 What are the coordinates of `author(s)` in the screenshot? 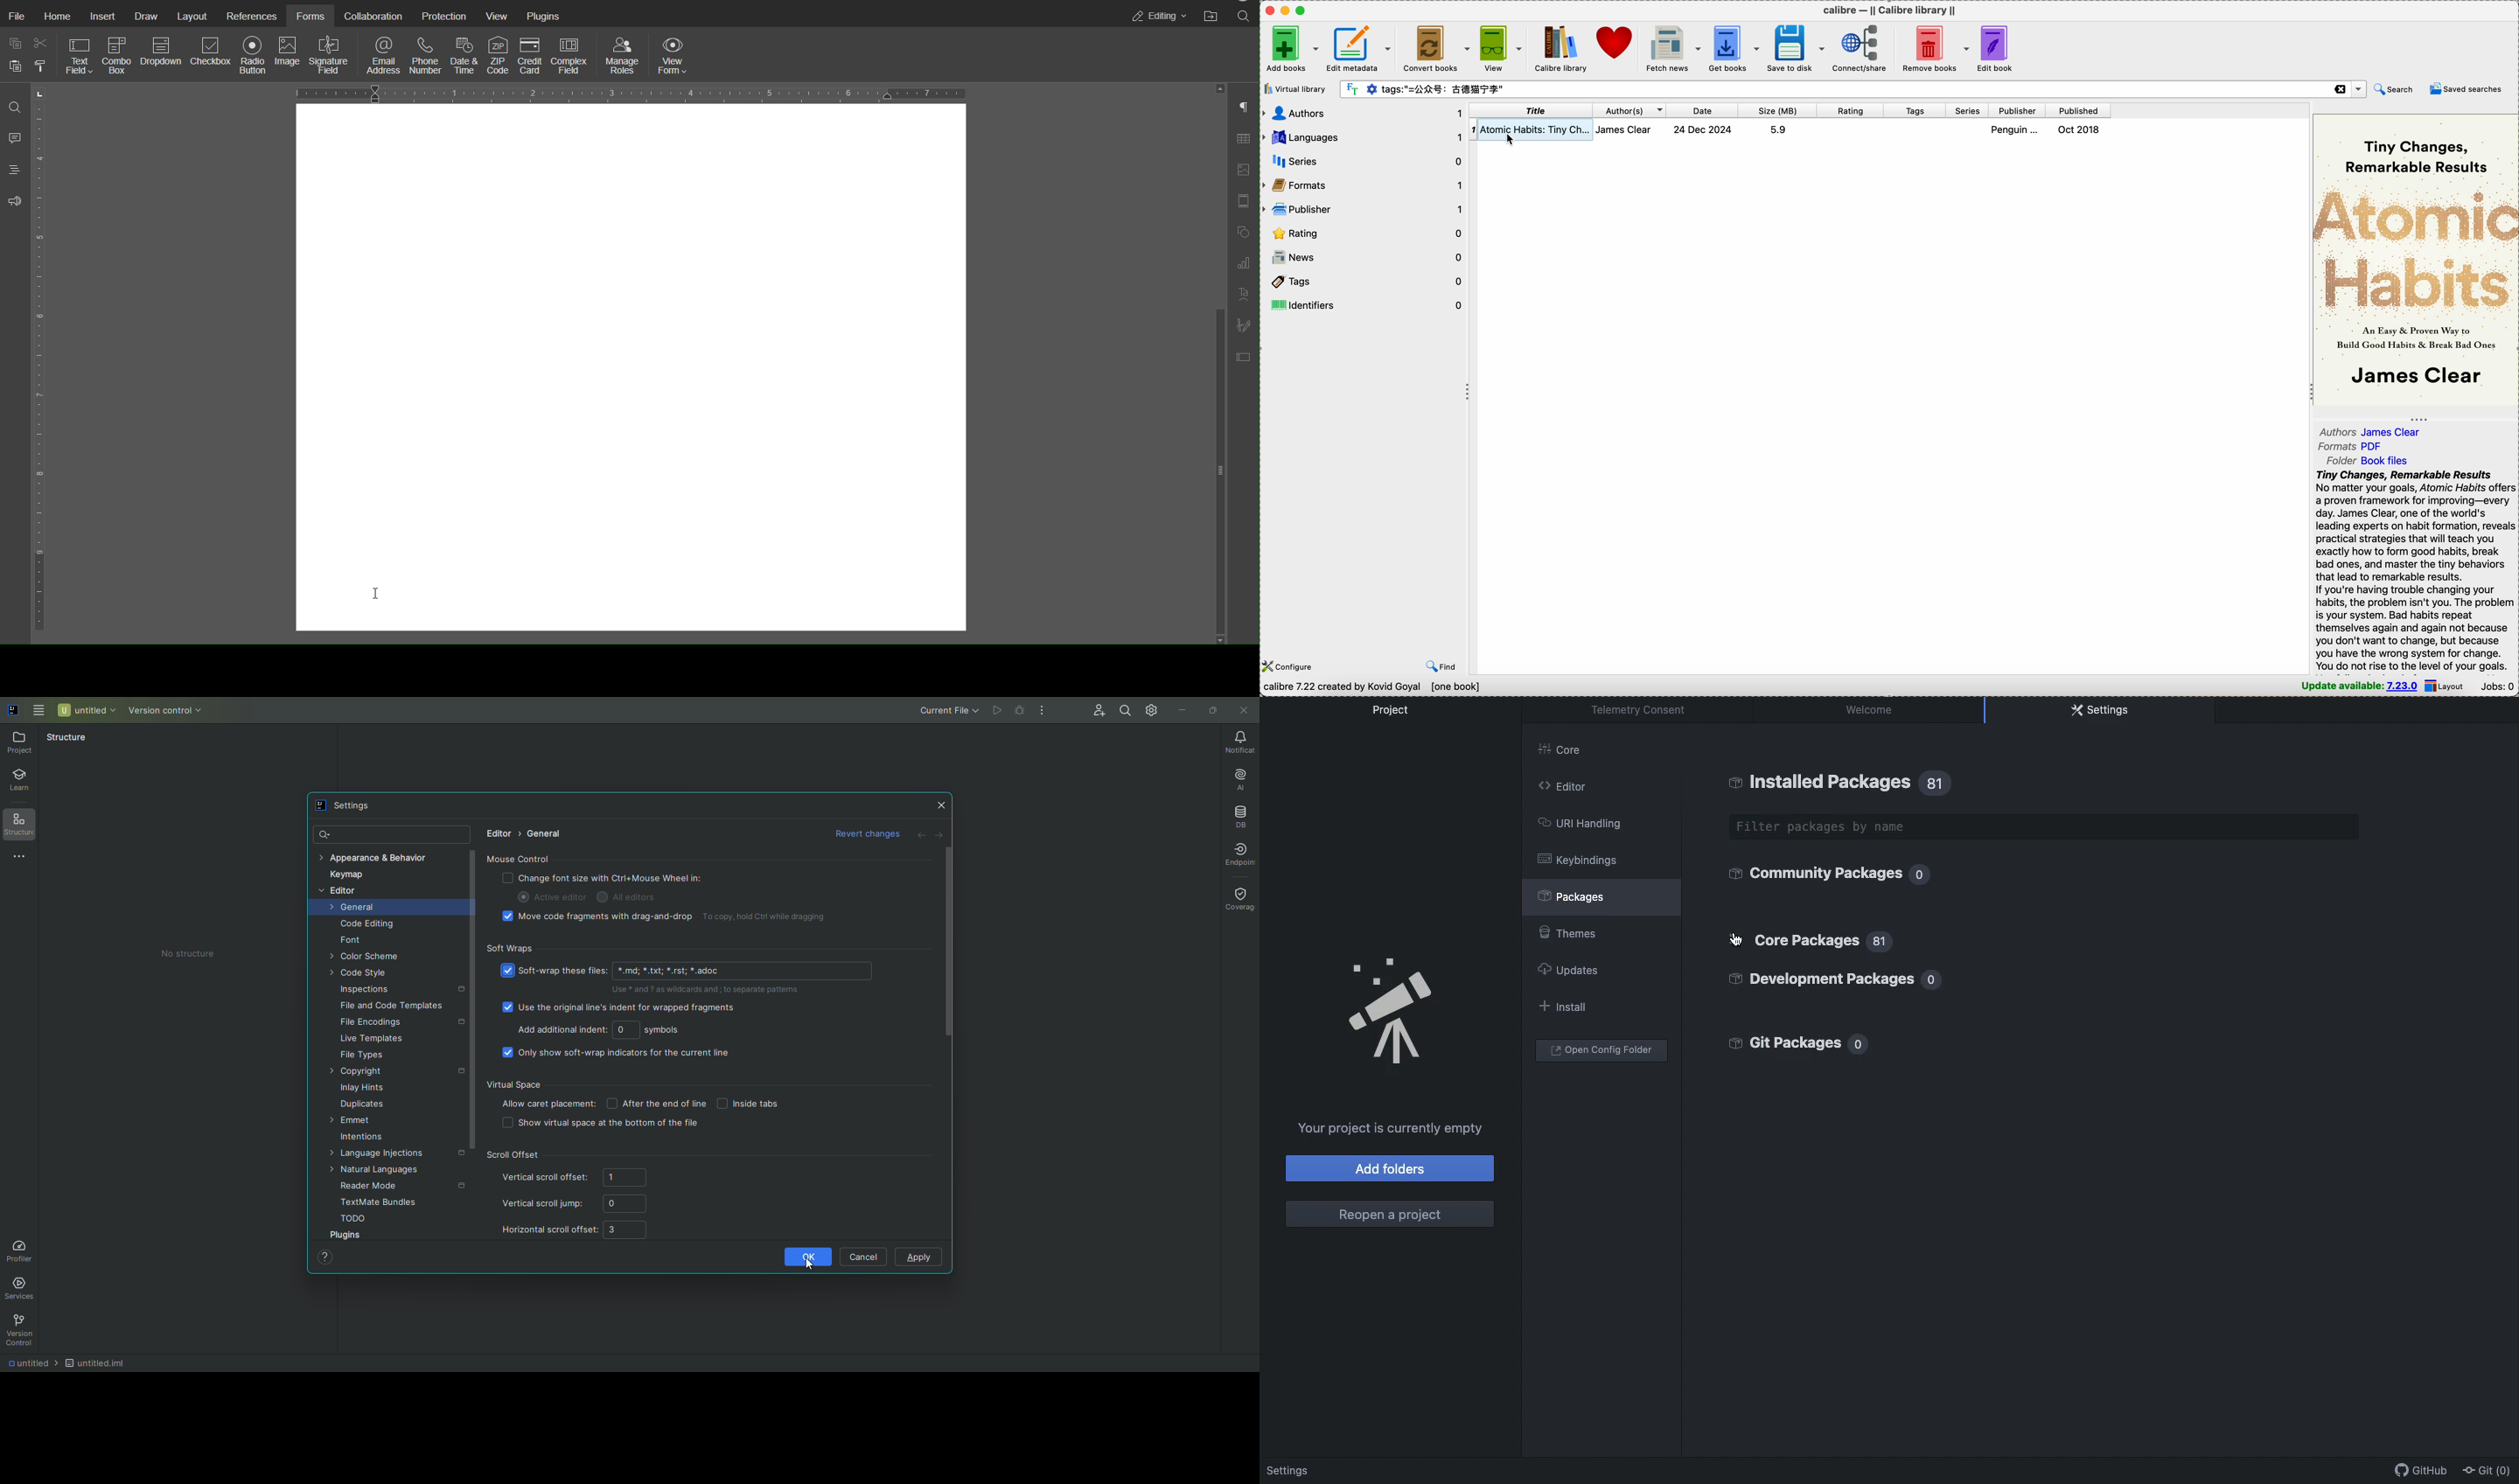 It's located at (1633, 112).